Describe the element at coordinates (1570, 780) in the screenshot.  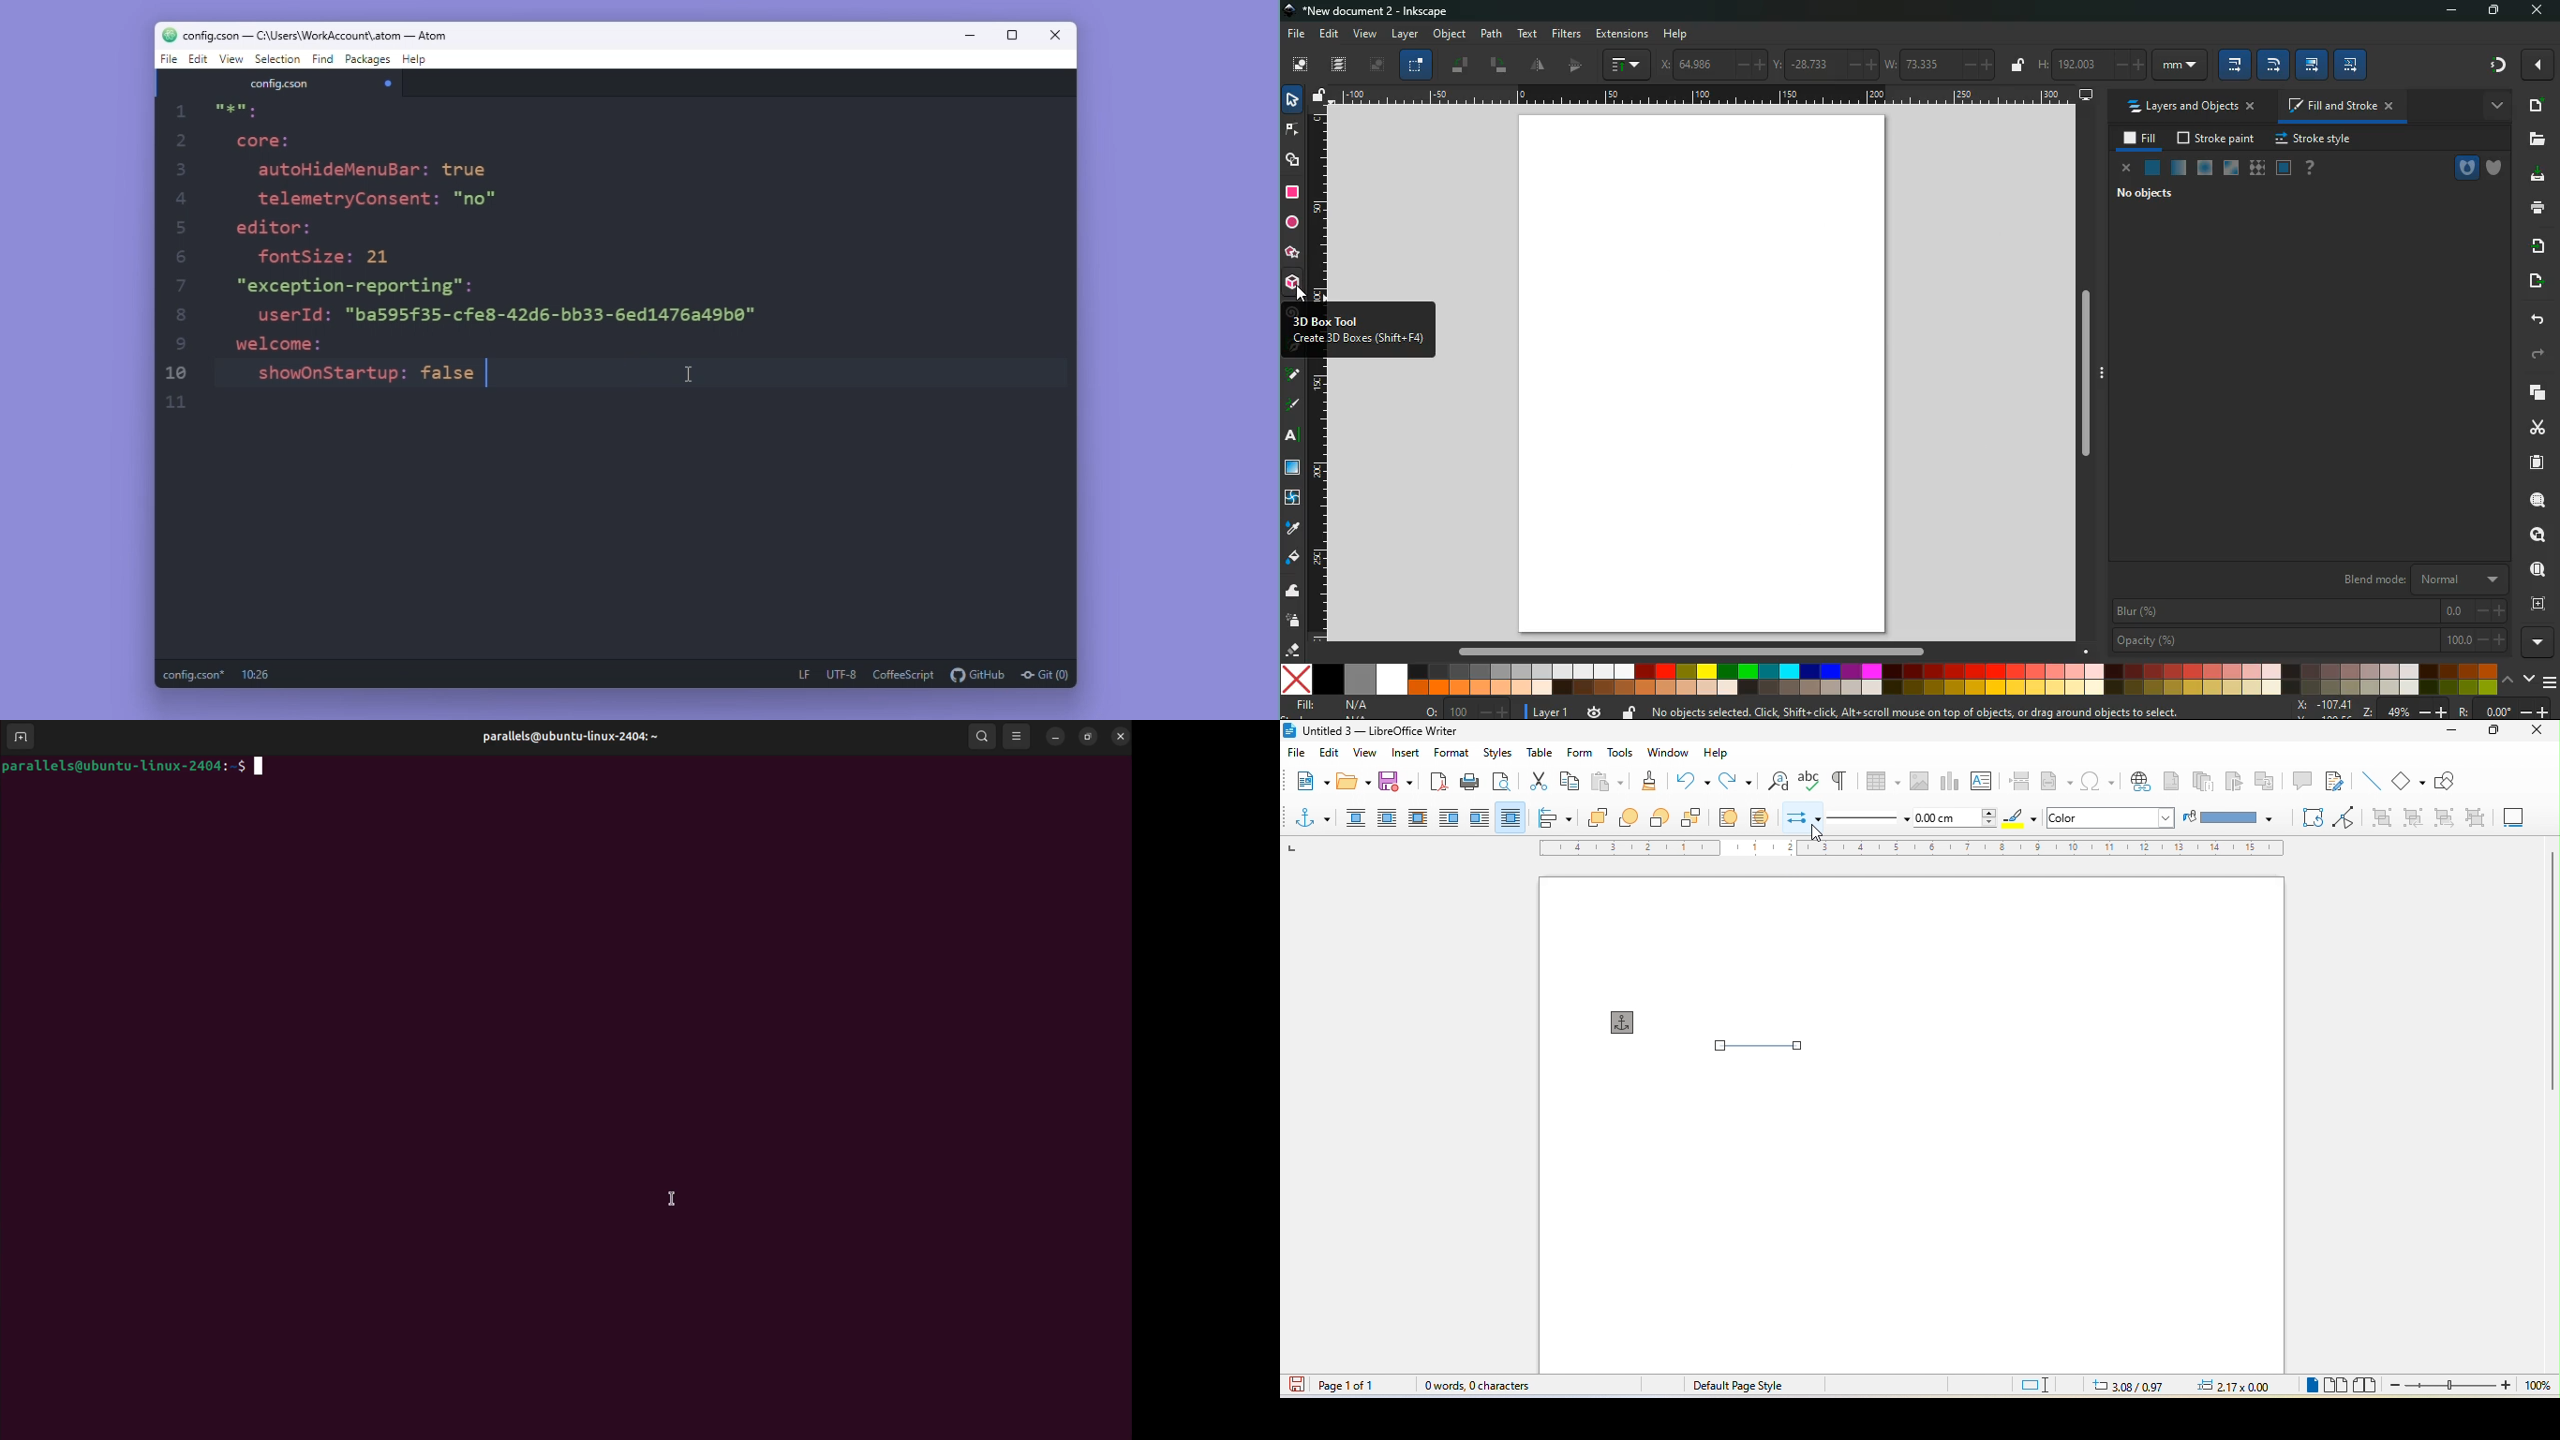
I see `copy` at that location.